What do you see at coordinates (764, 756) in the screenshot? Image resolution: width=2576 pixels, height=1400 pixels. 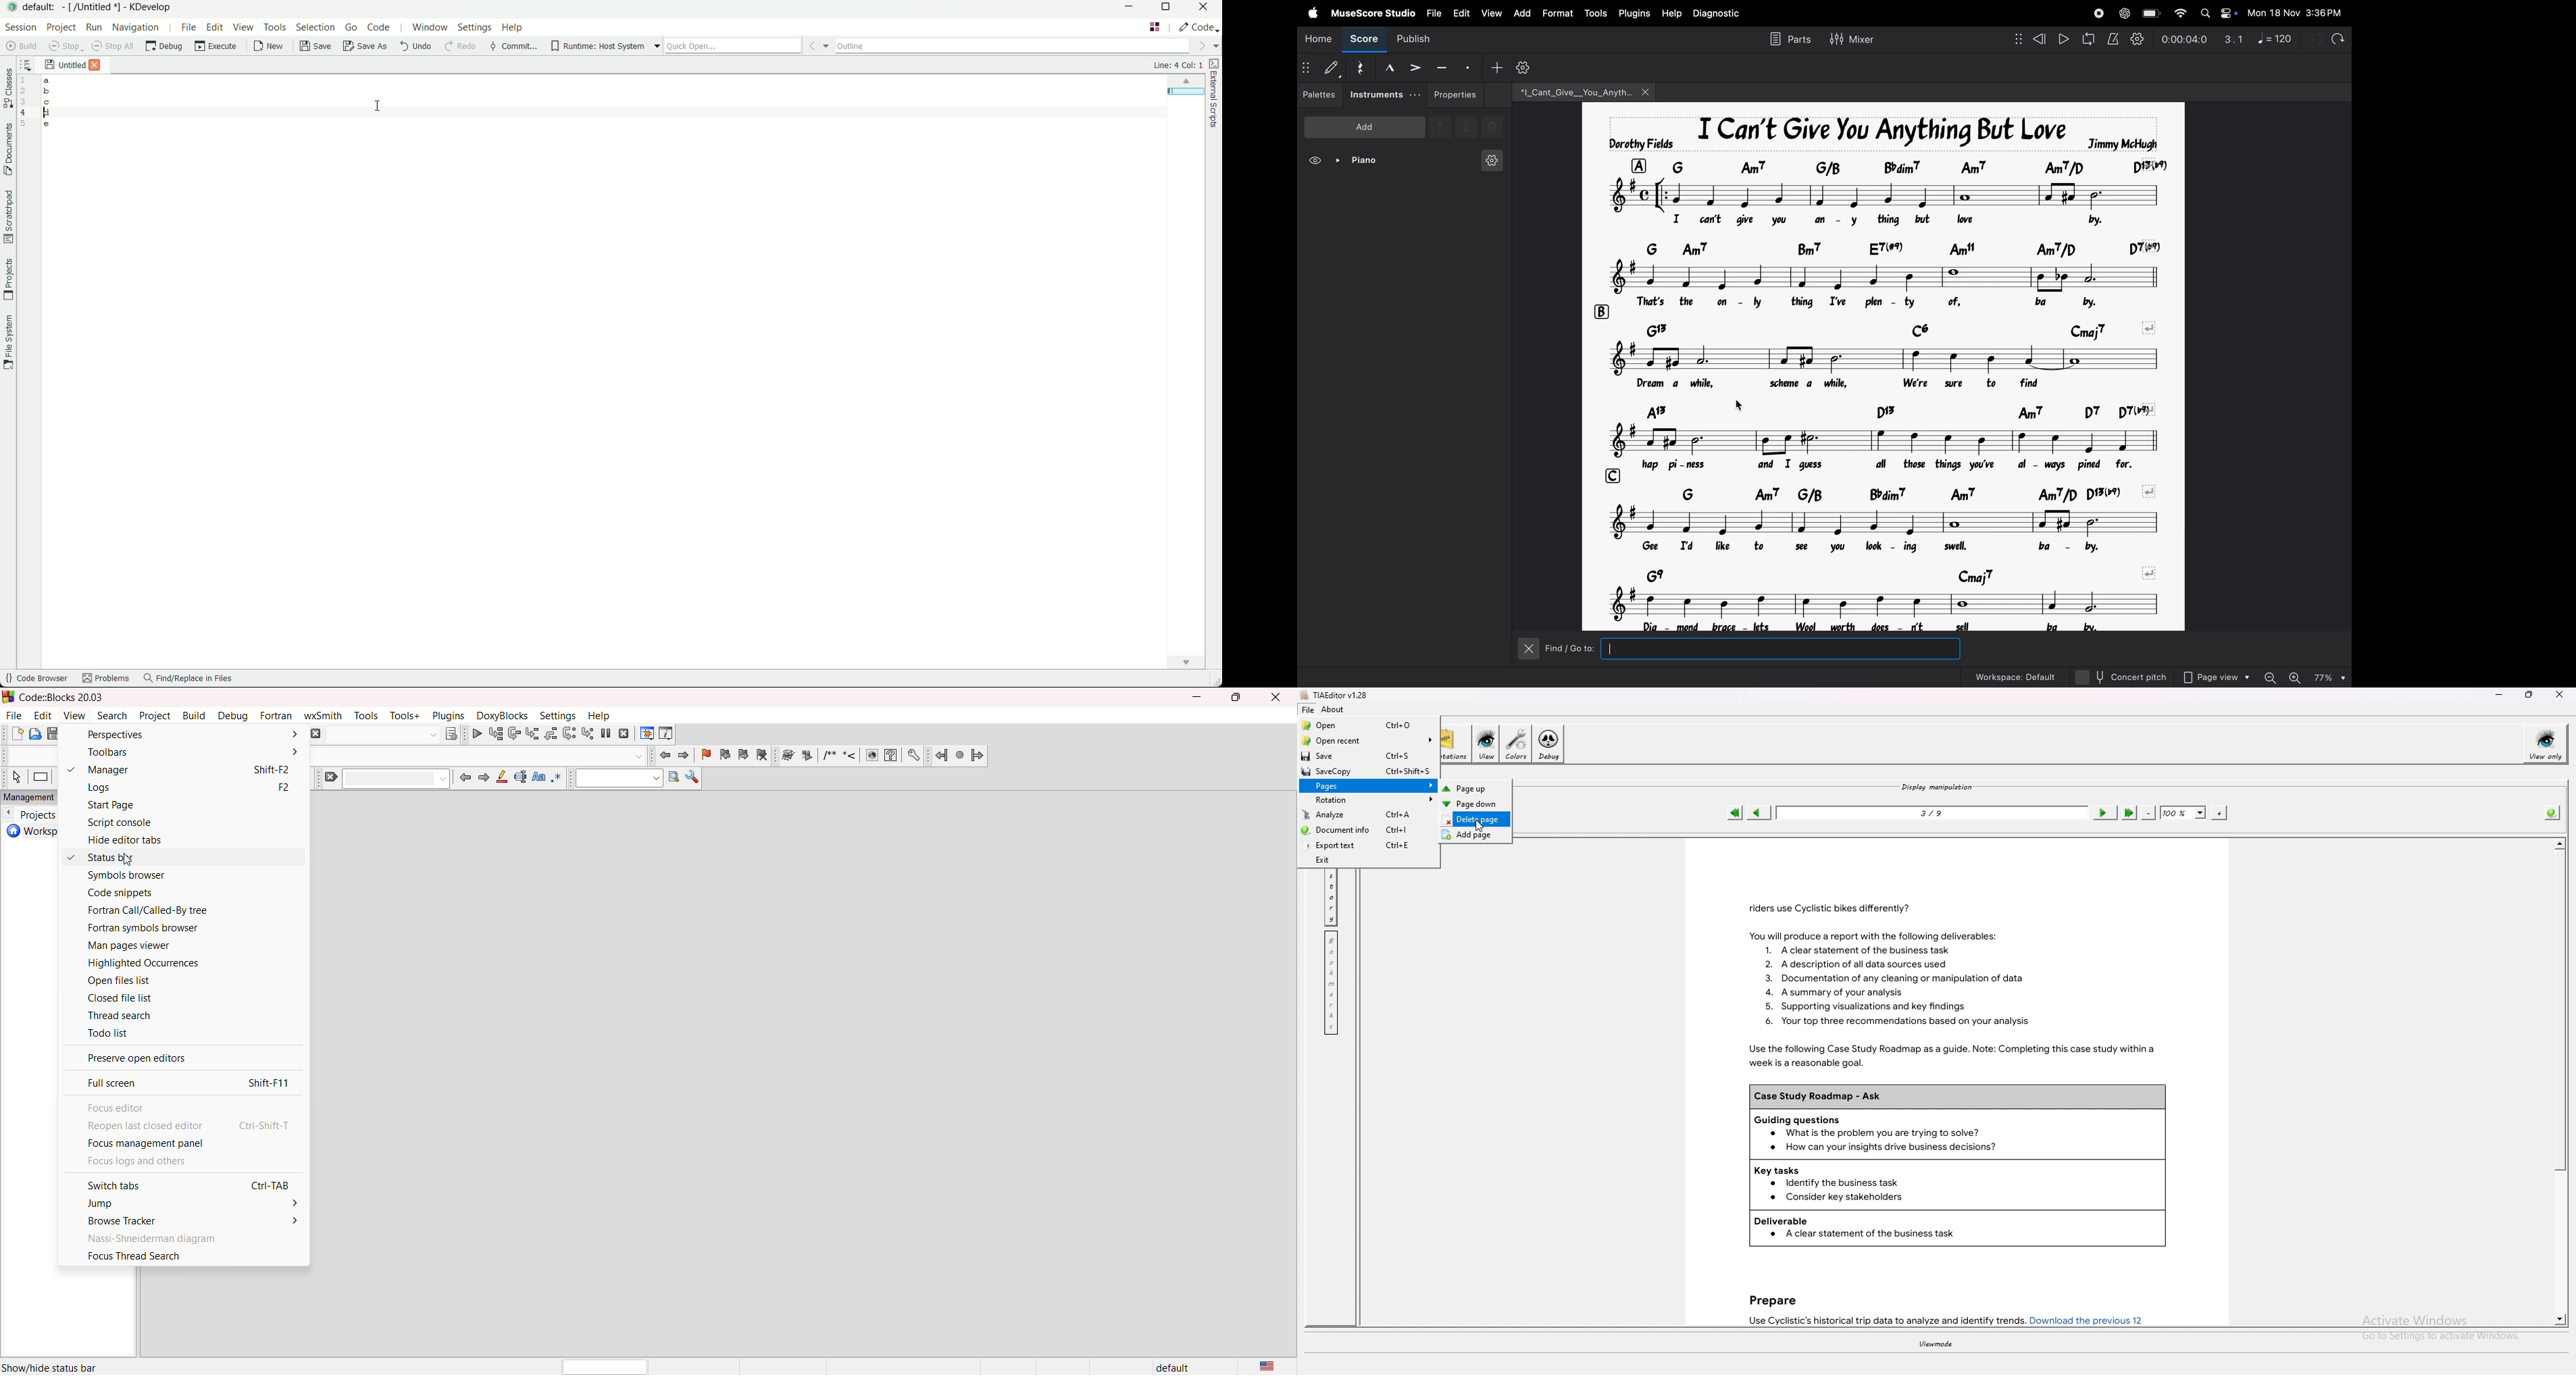 I see `clear bookmark` at bounding box center [764, 756].